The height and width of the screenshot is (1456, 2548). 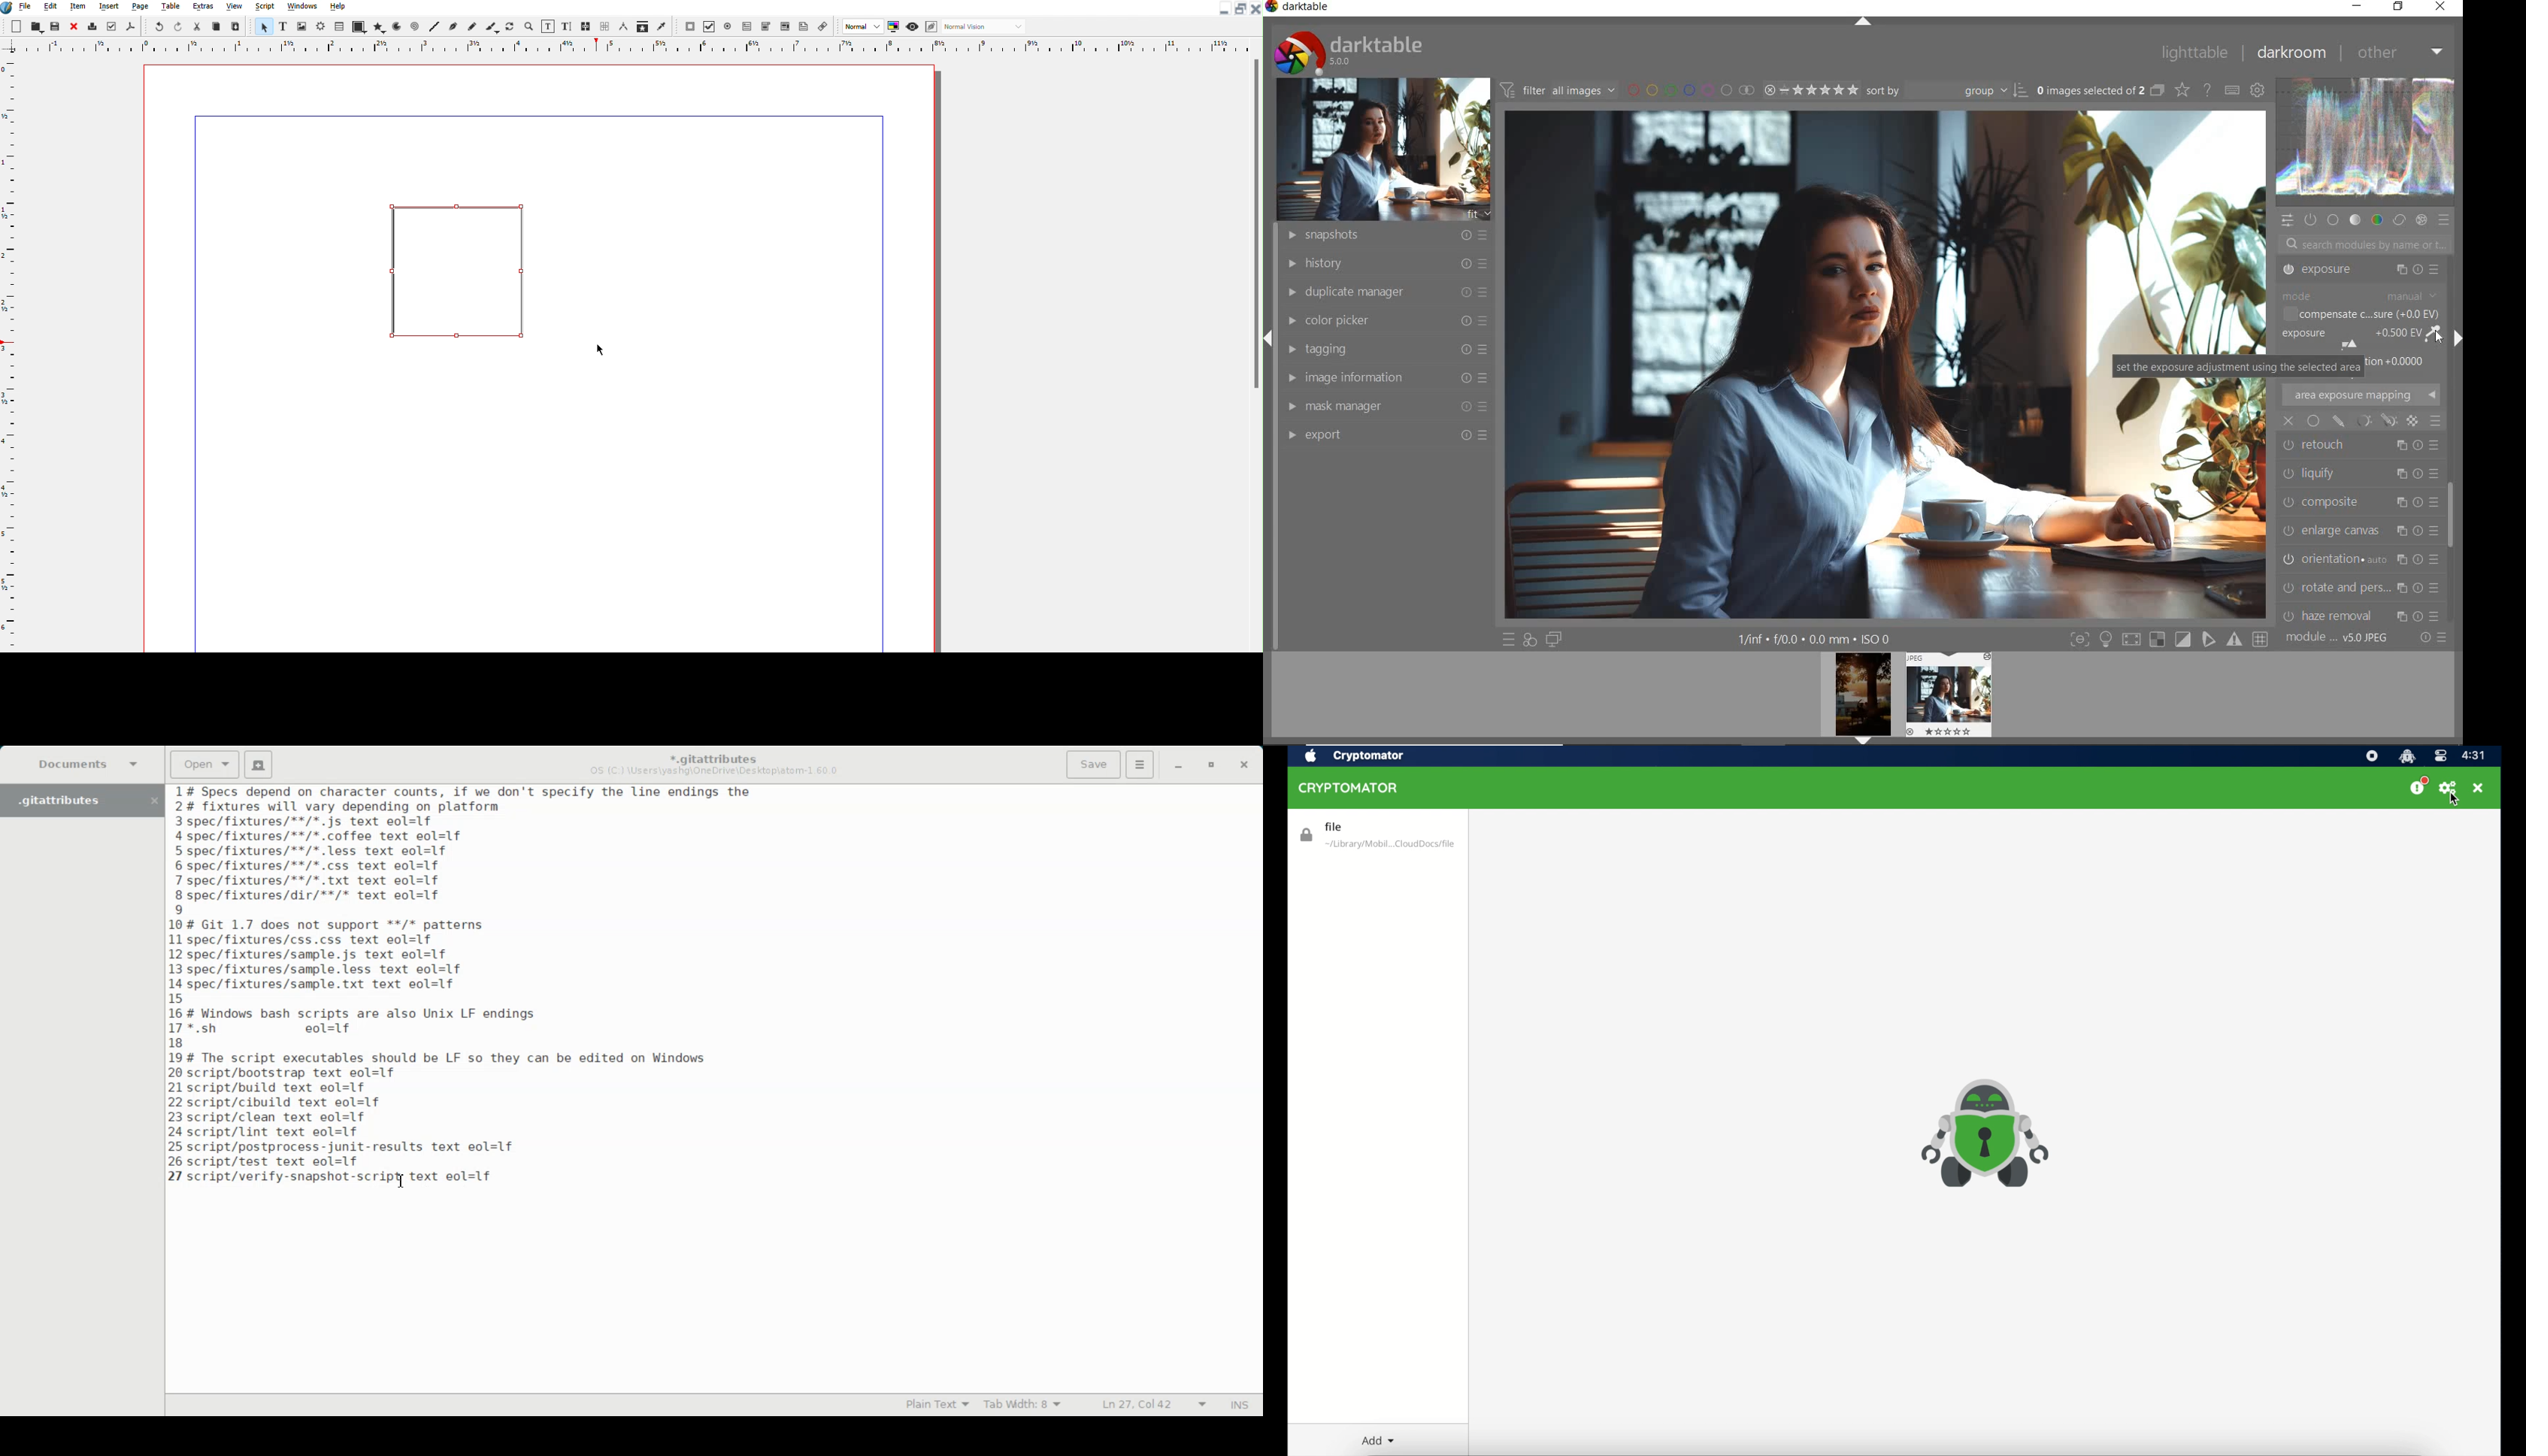 I want to click on COLOR PICKER, so click(x=1388, y=318).